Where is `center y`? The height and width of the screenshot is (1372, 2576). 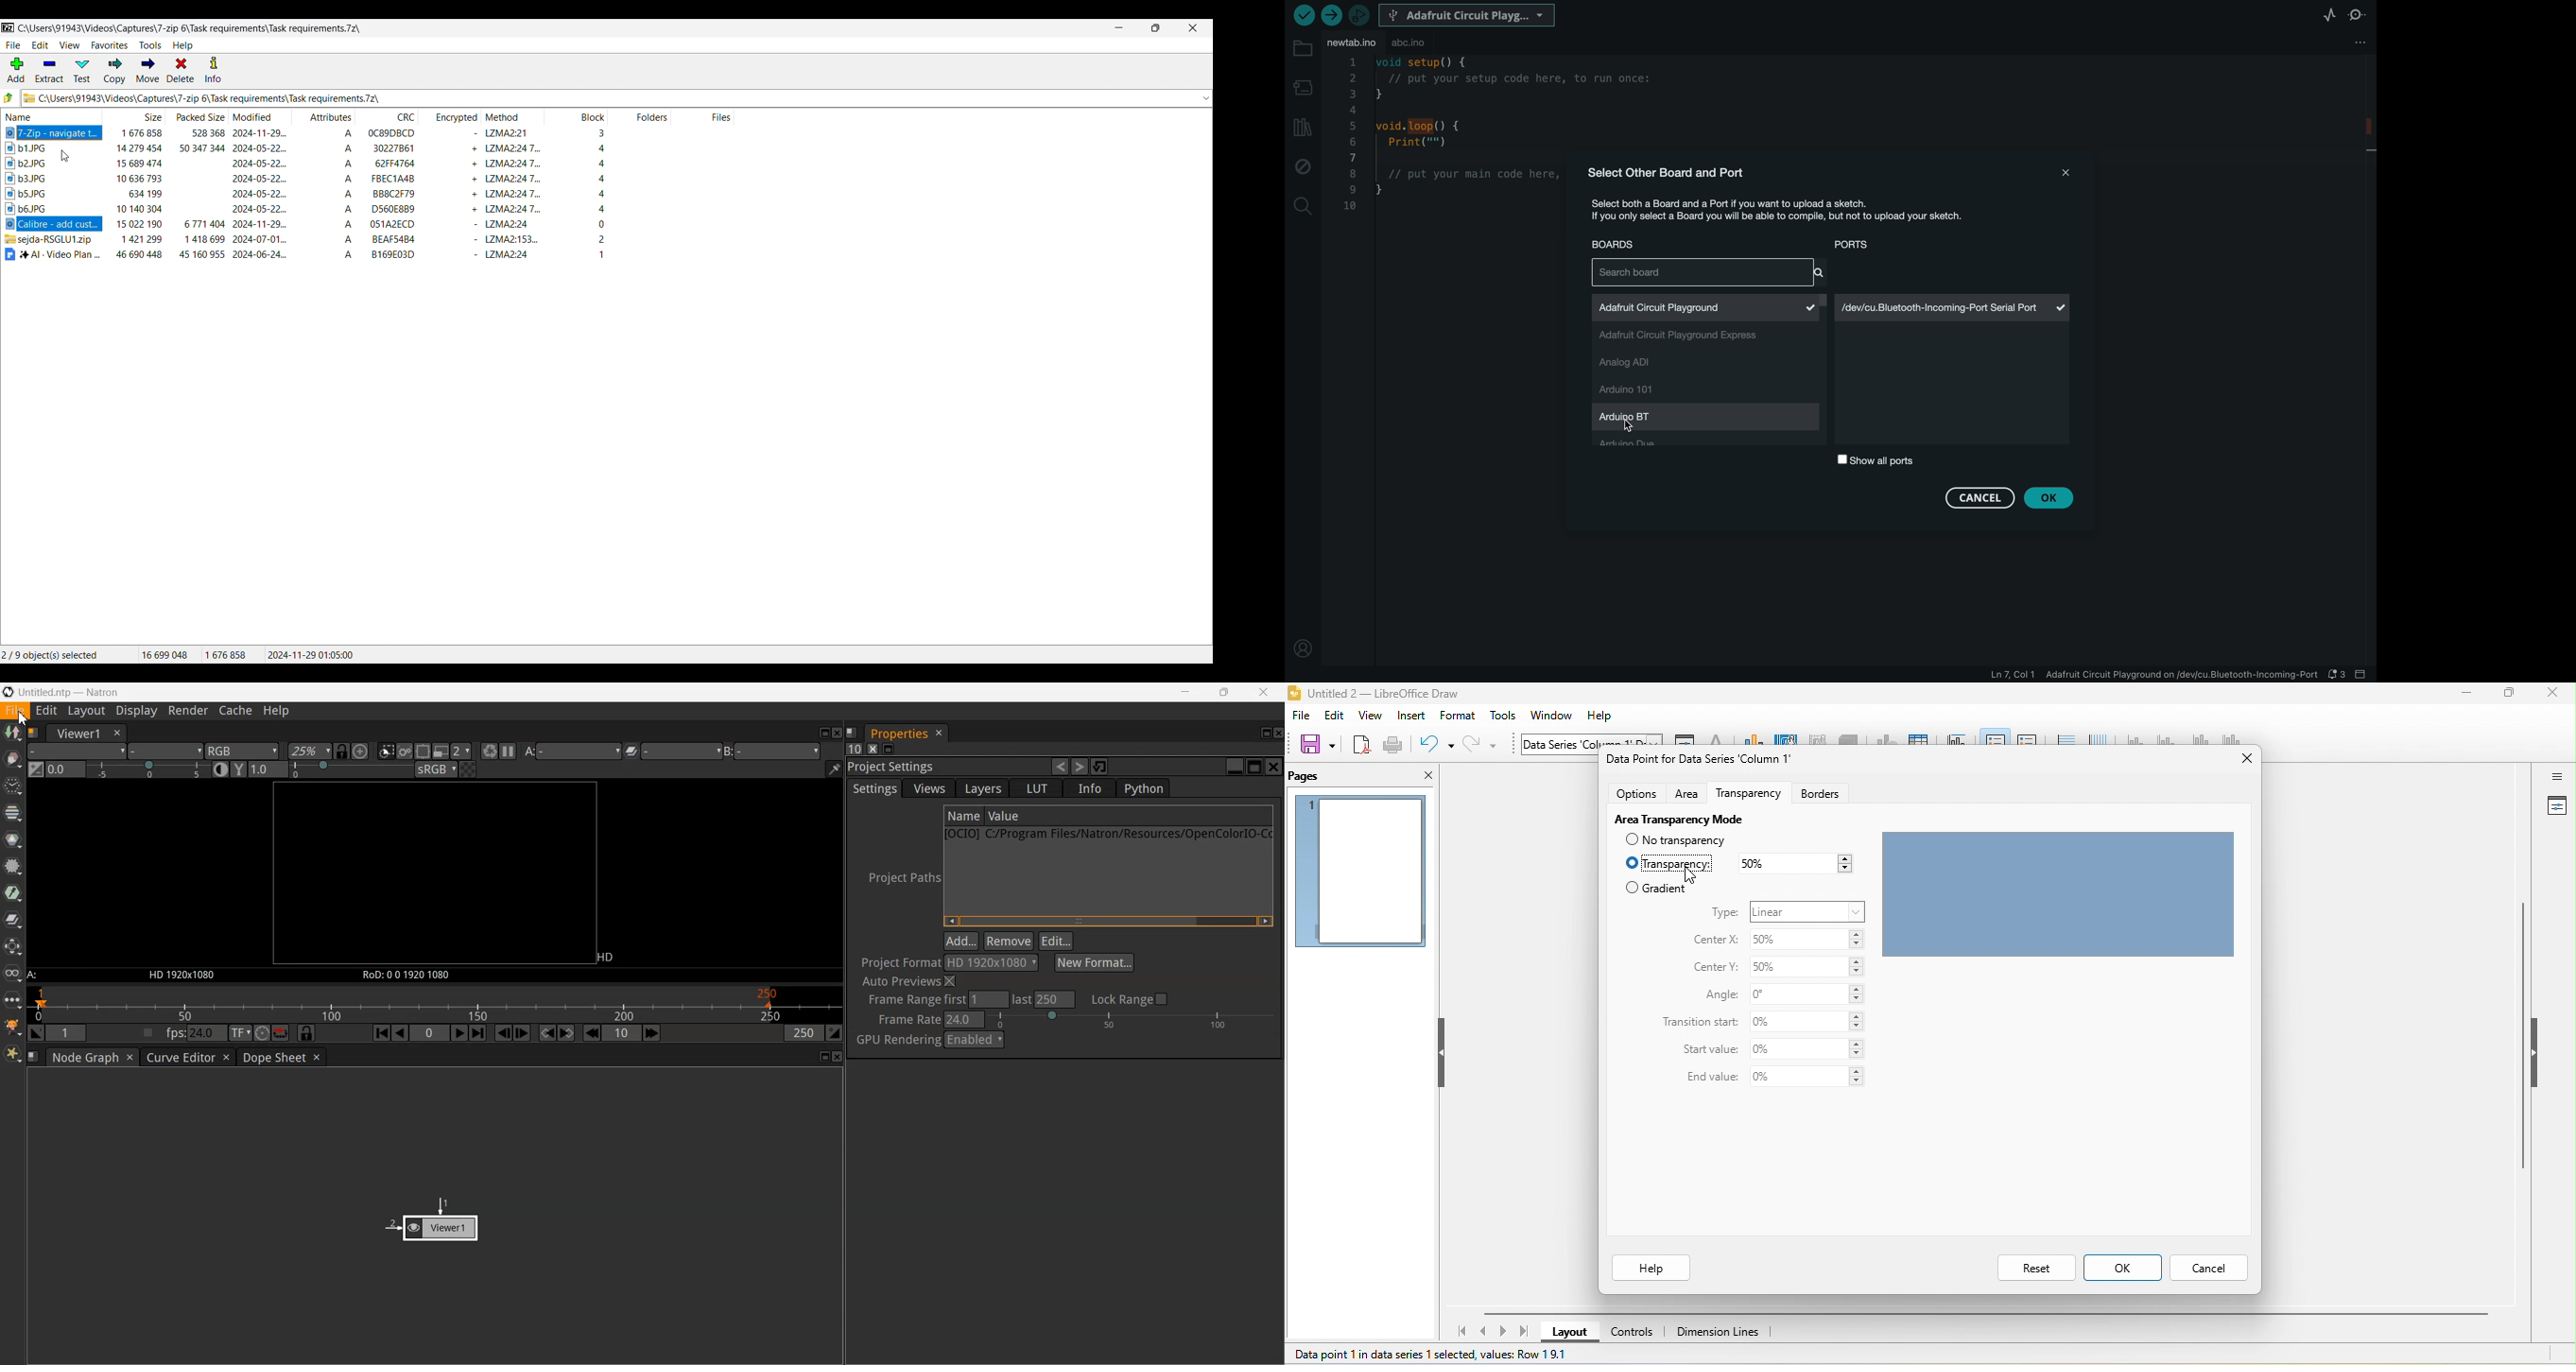
center y is located at coordinates (1713, 968).